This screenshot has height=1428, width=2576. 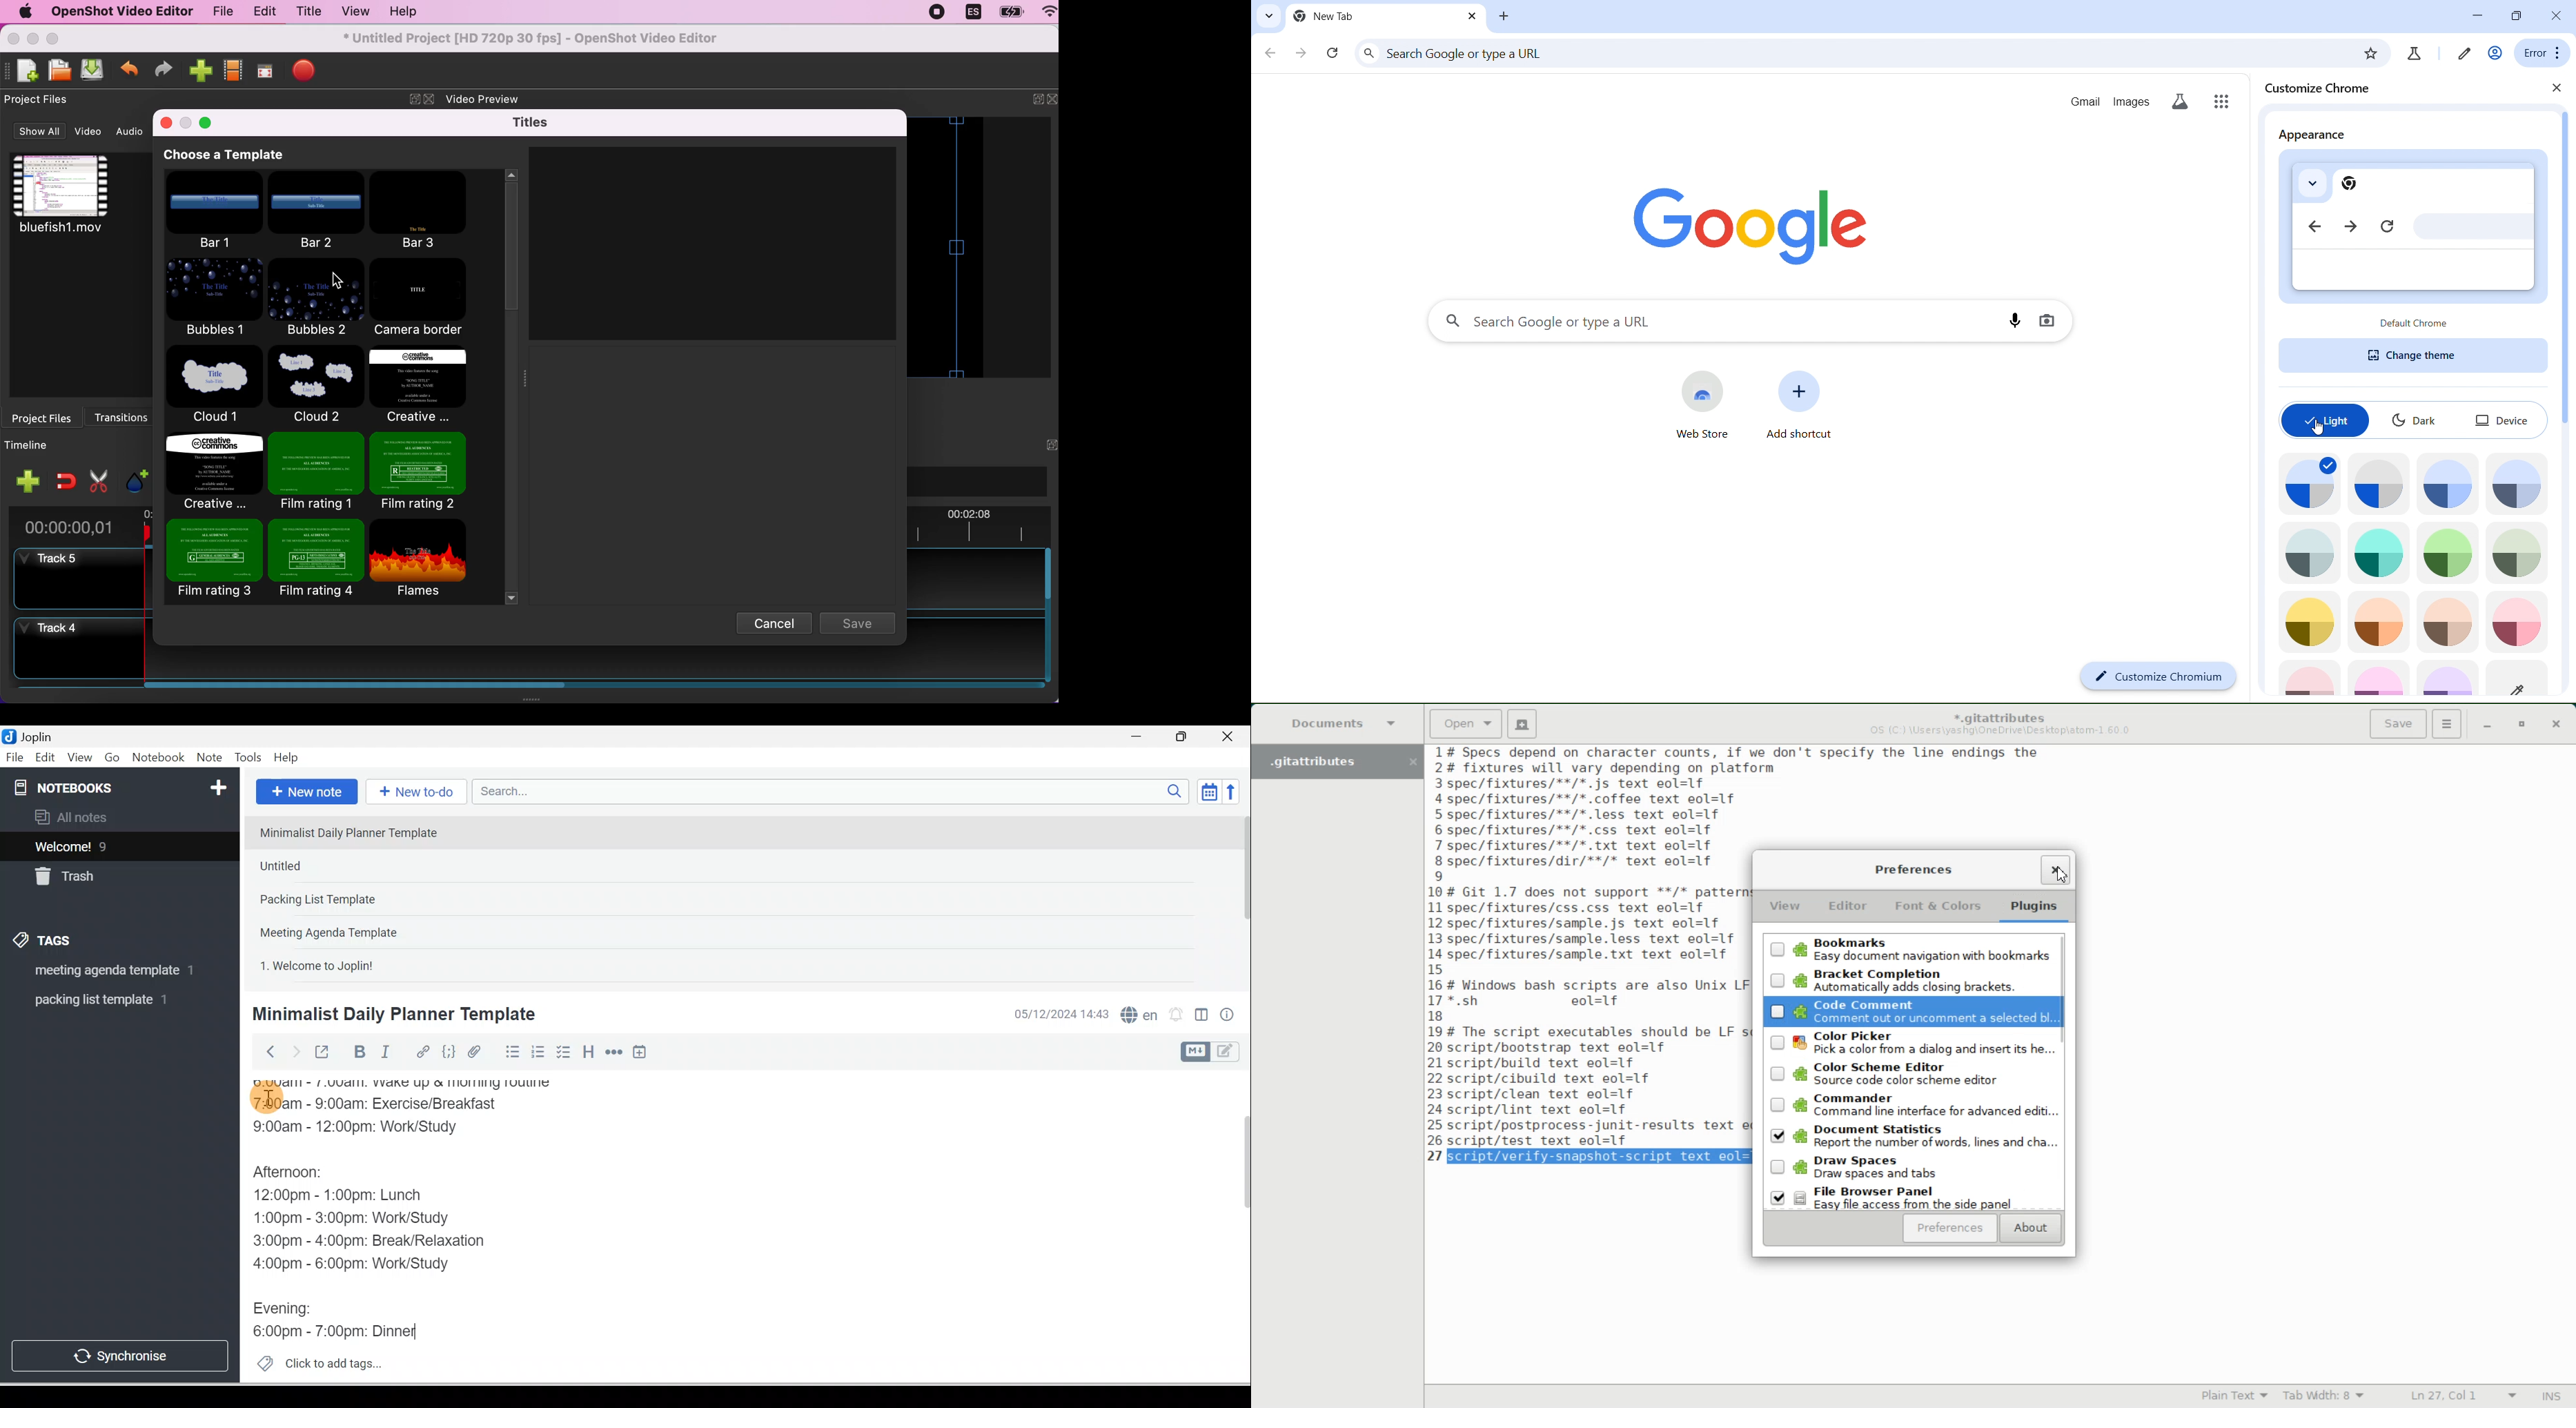 What do you see at coordinates (1174, 1015) in the screenshot?
I see `Set alarm` at bounding box center [1174, 1015].